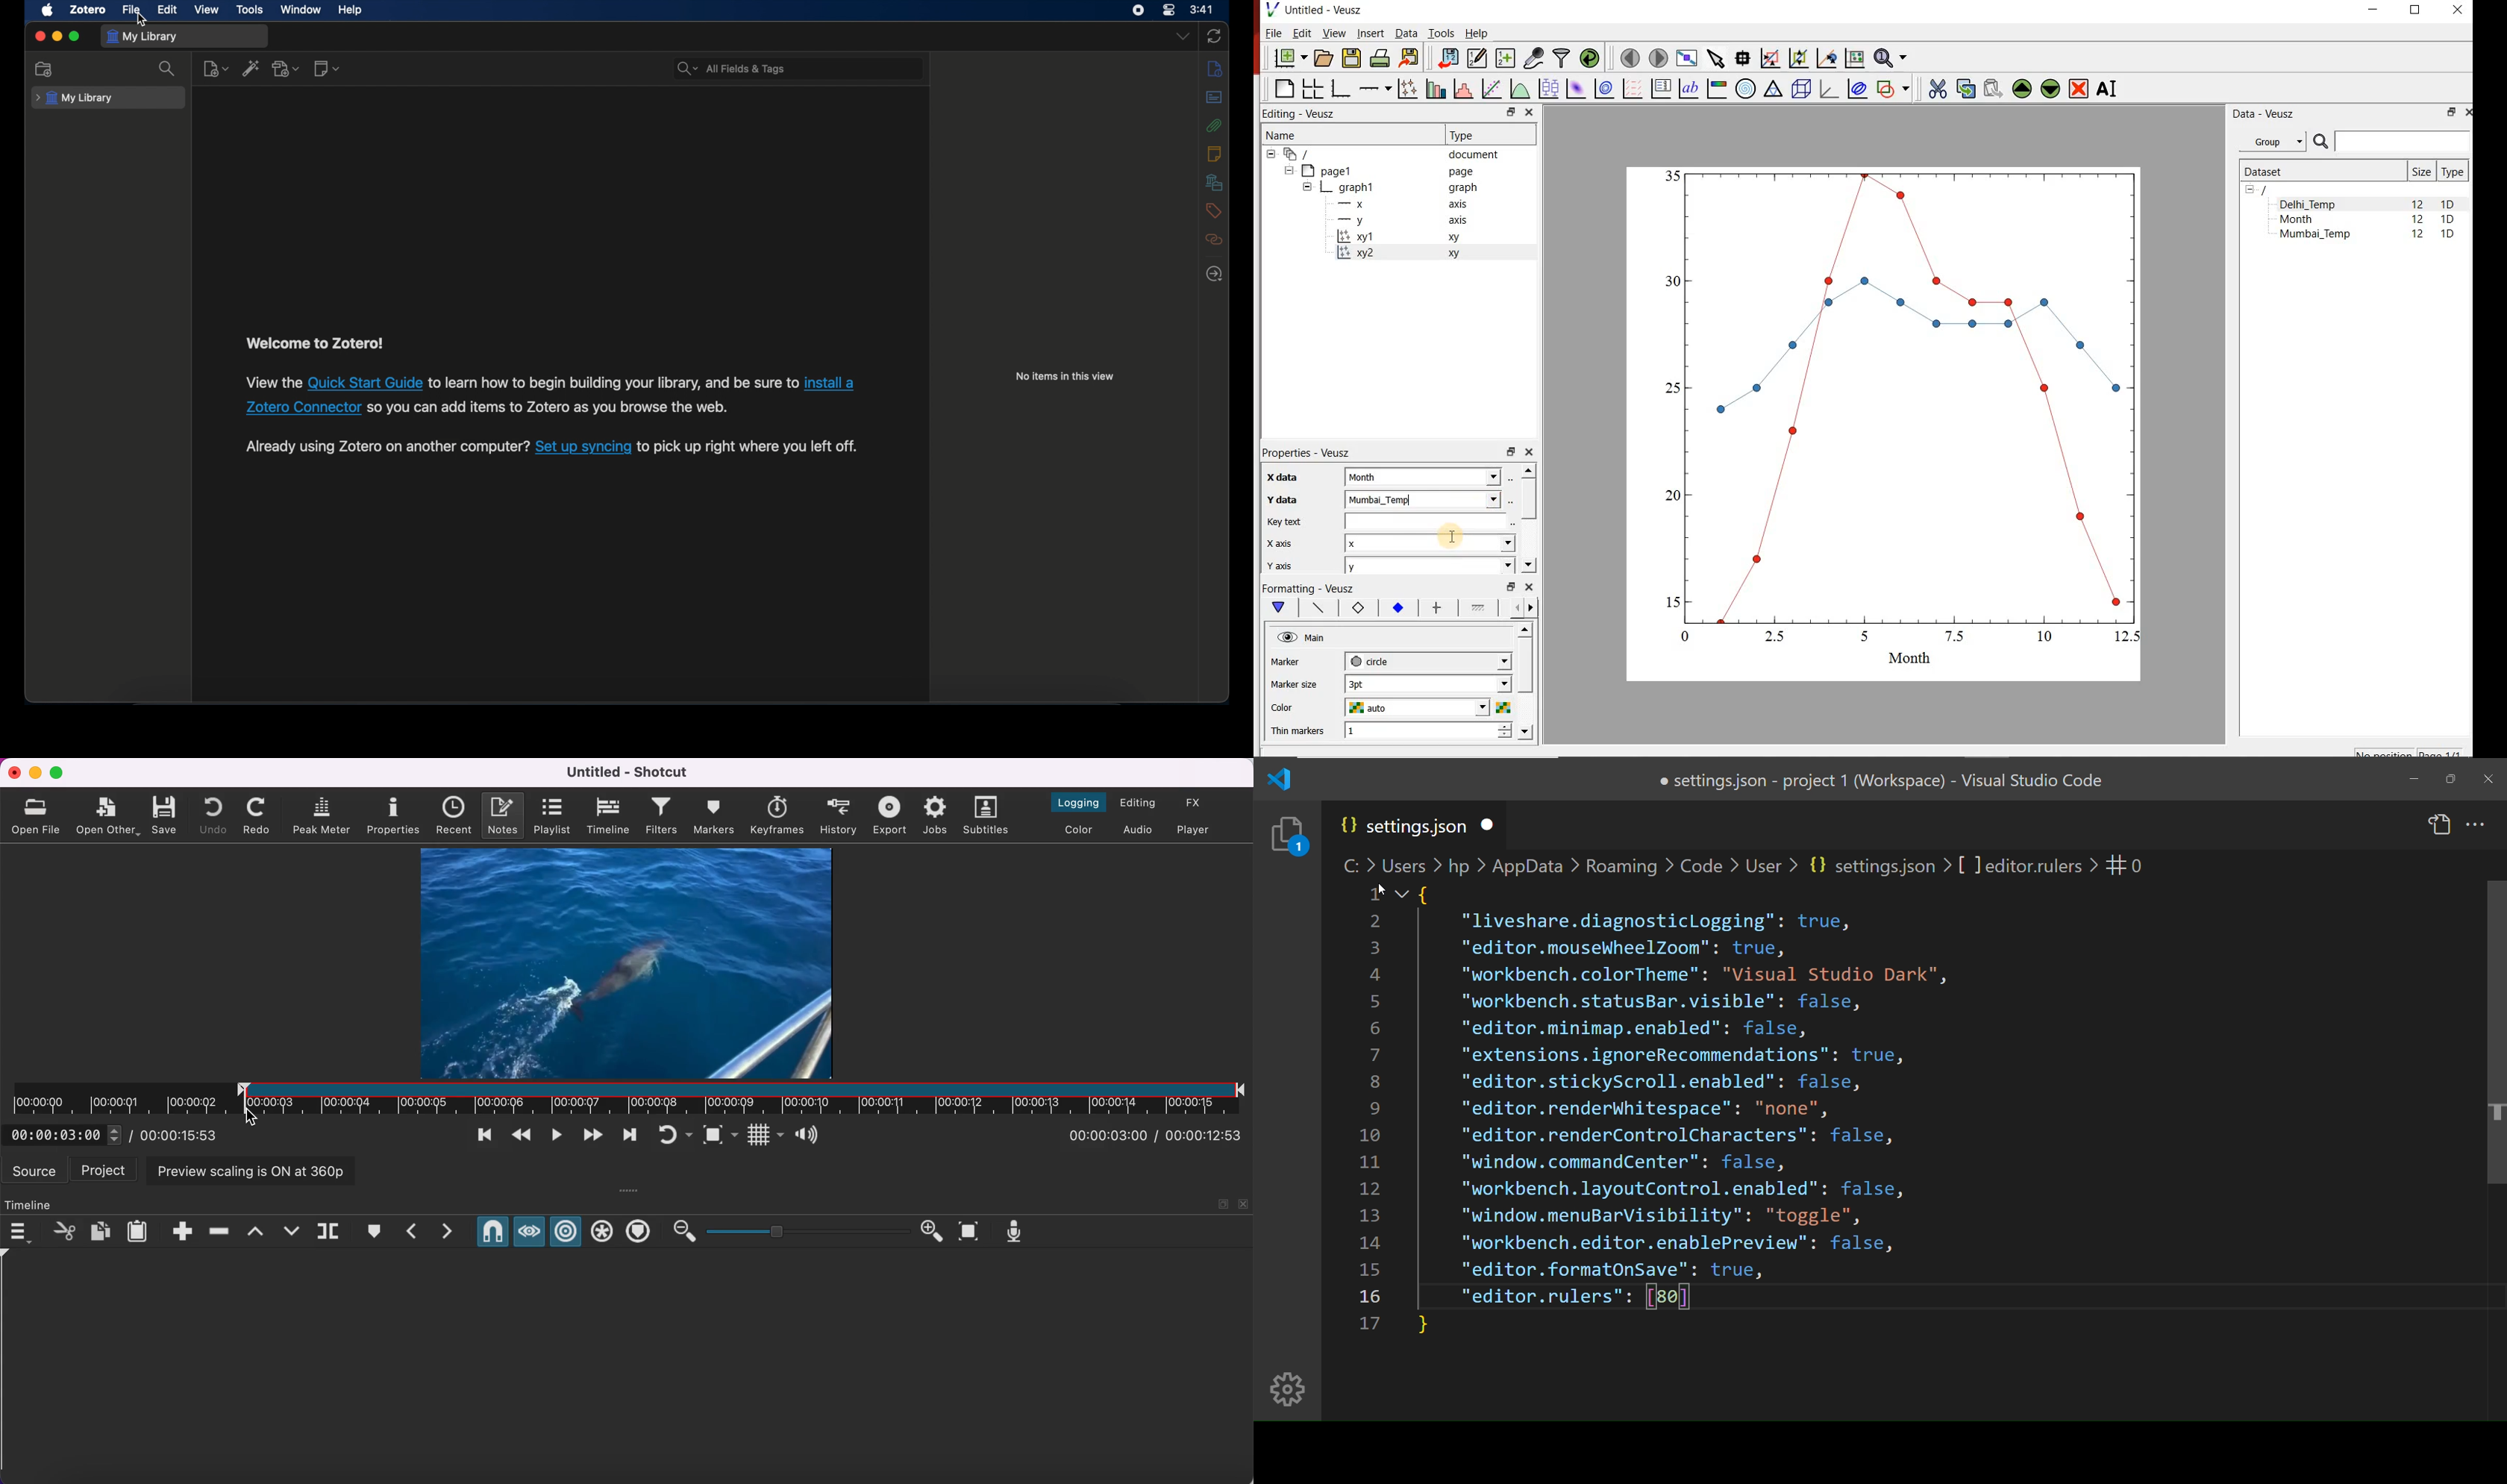  I want to click on Marker size, so click(1294, 685).